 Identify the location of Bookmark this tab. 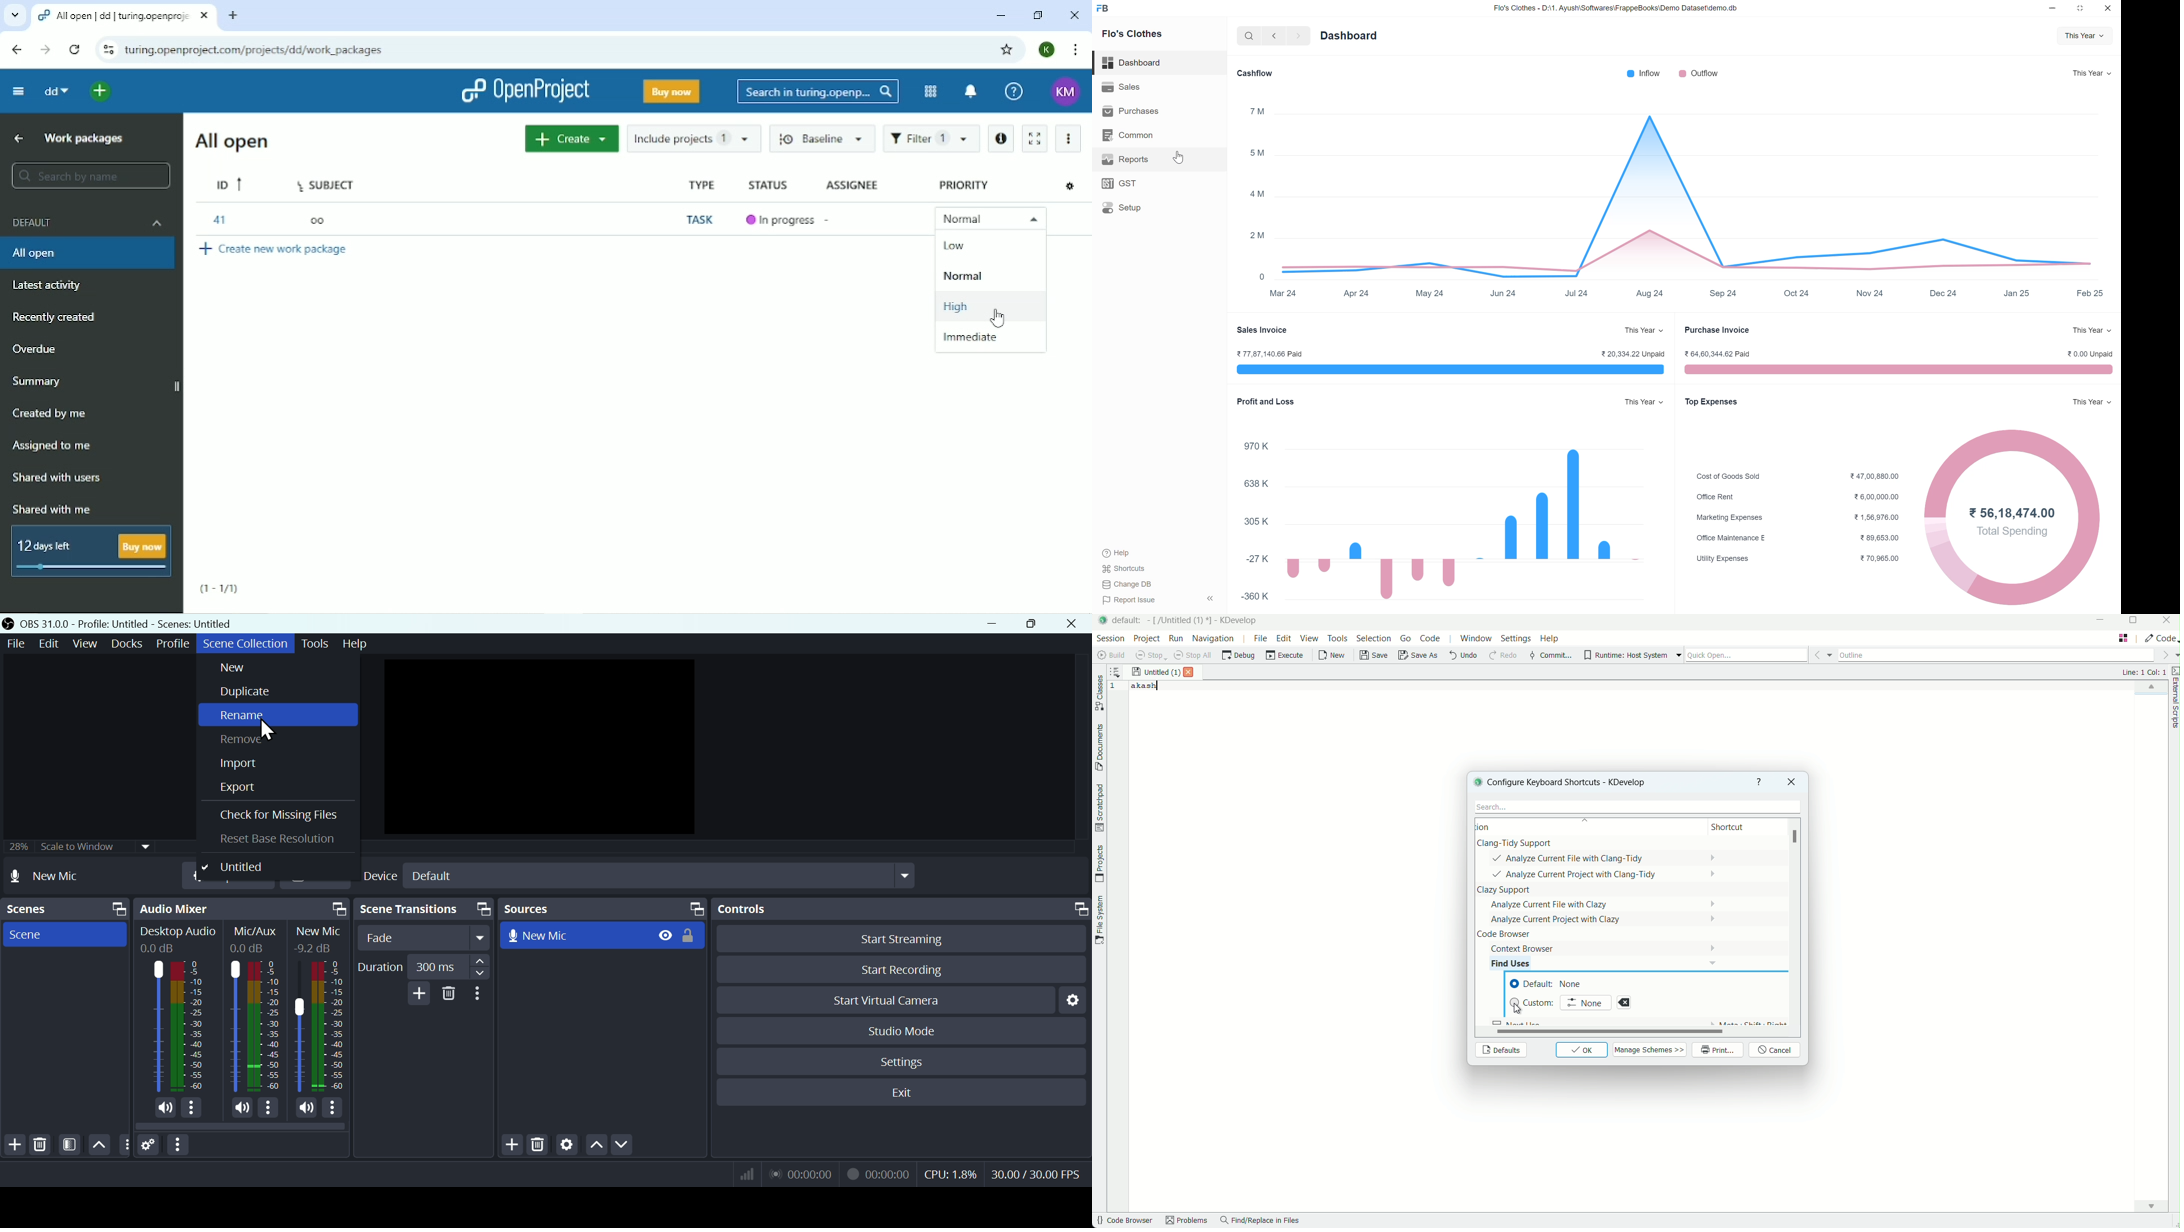
(1007, 50).